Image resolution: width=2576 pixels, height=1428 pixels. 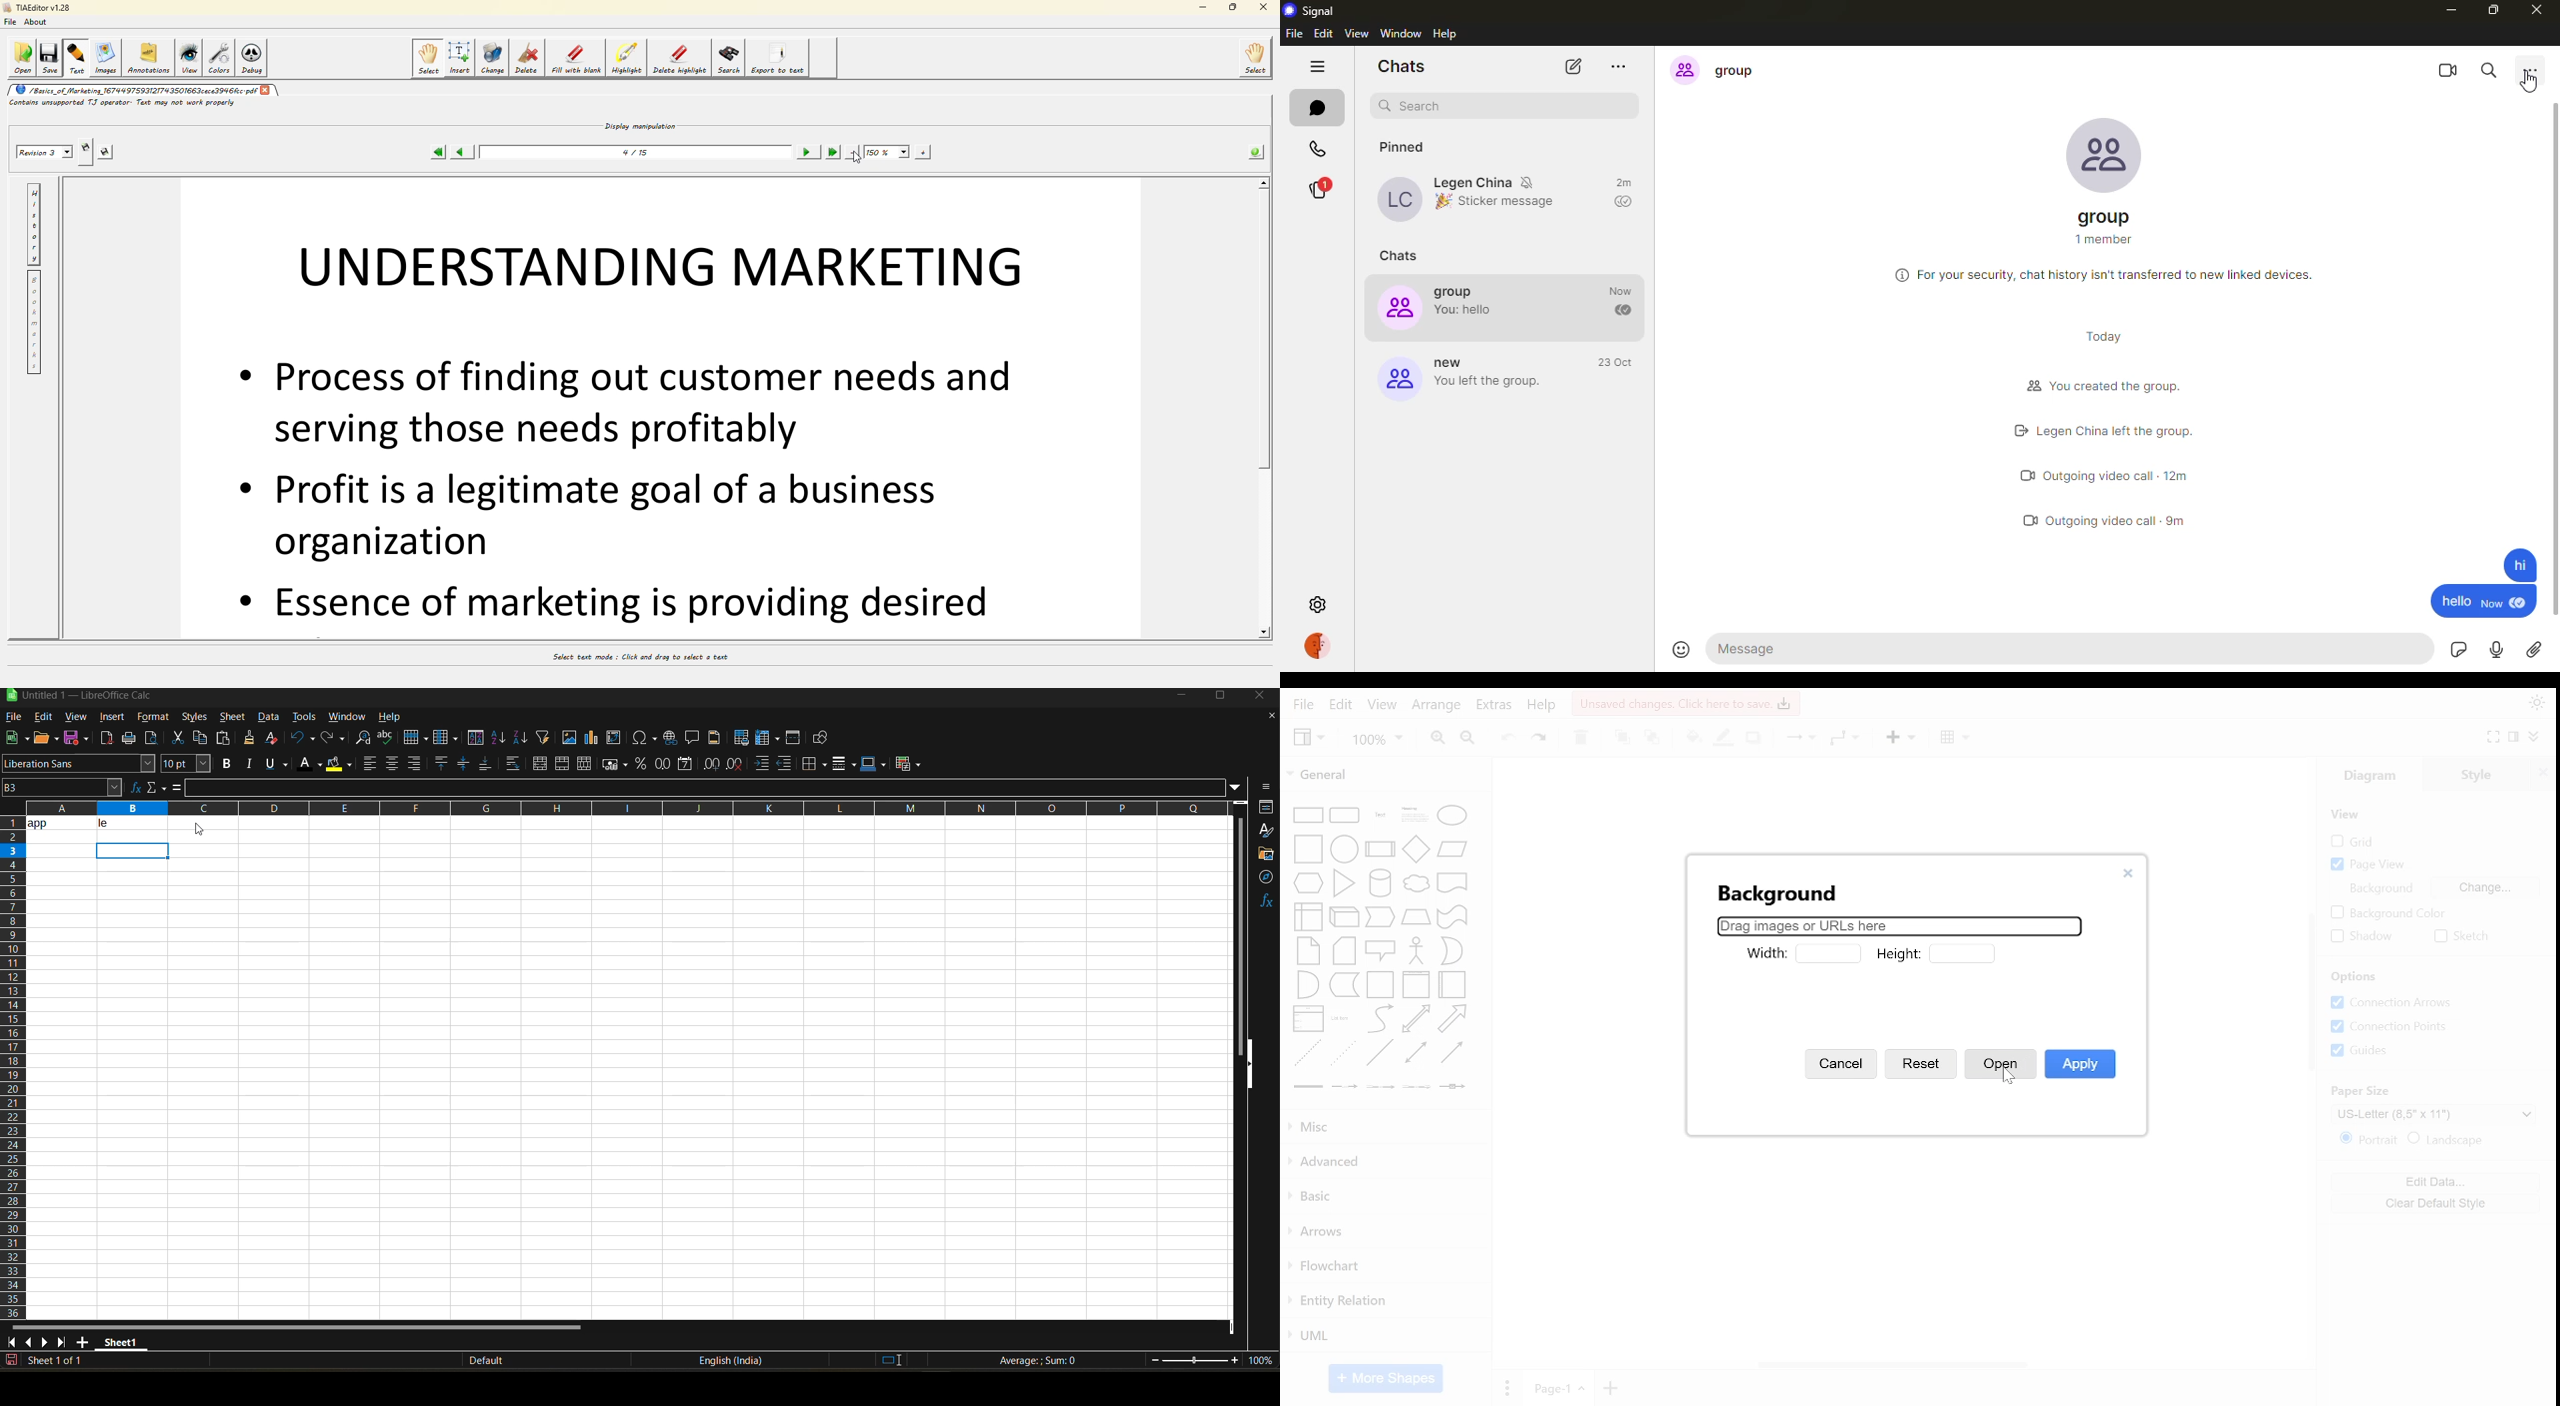 I want to click on general shapes, so click(x=1379, y=1019).